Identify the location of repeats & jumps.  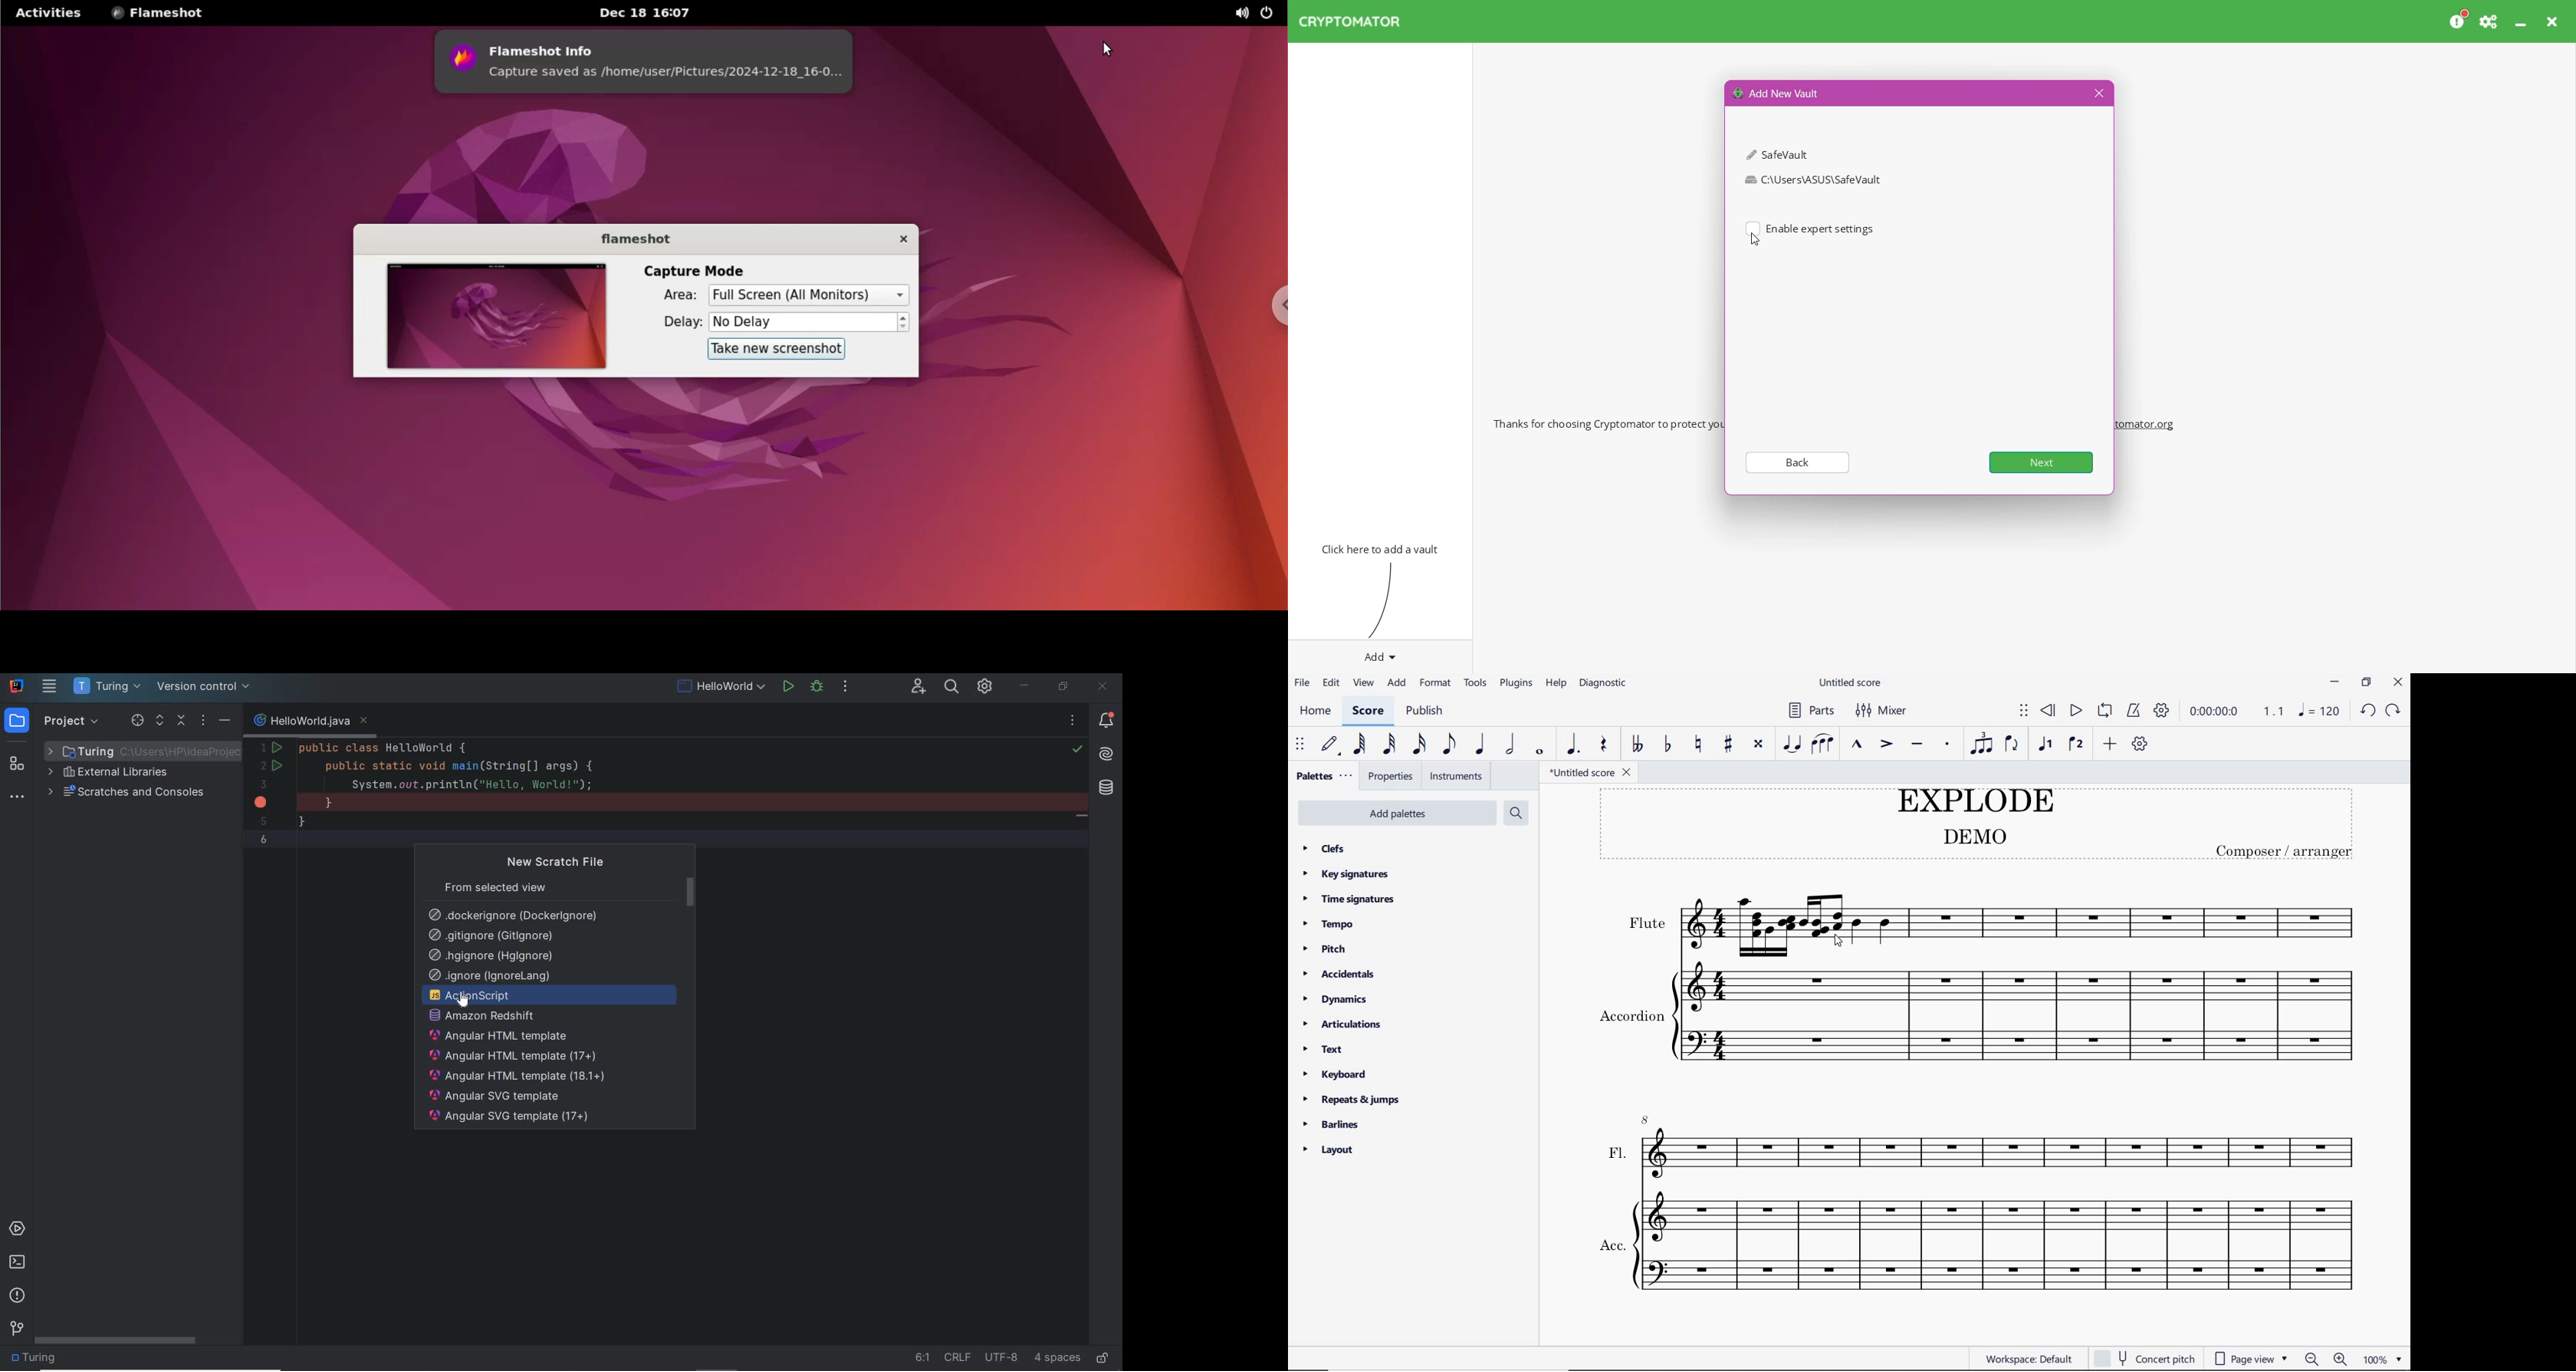
(1354, 1100).